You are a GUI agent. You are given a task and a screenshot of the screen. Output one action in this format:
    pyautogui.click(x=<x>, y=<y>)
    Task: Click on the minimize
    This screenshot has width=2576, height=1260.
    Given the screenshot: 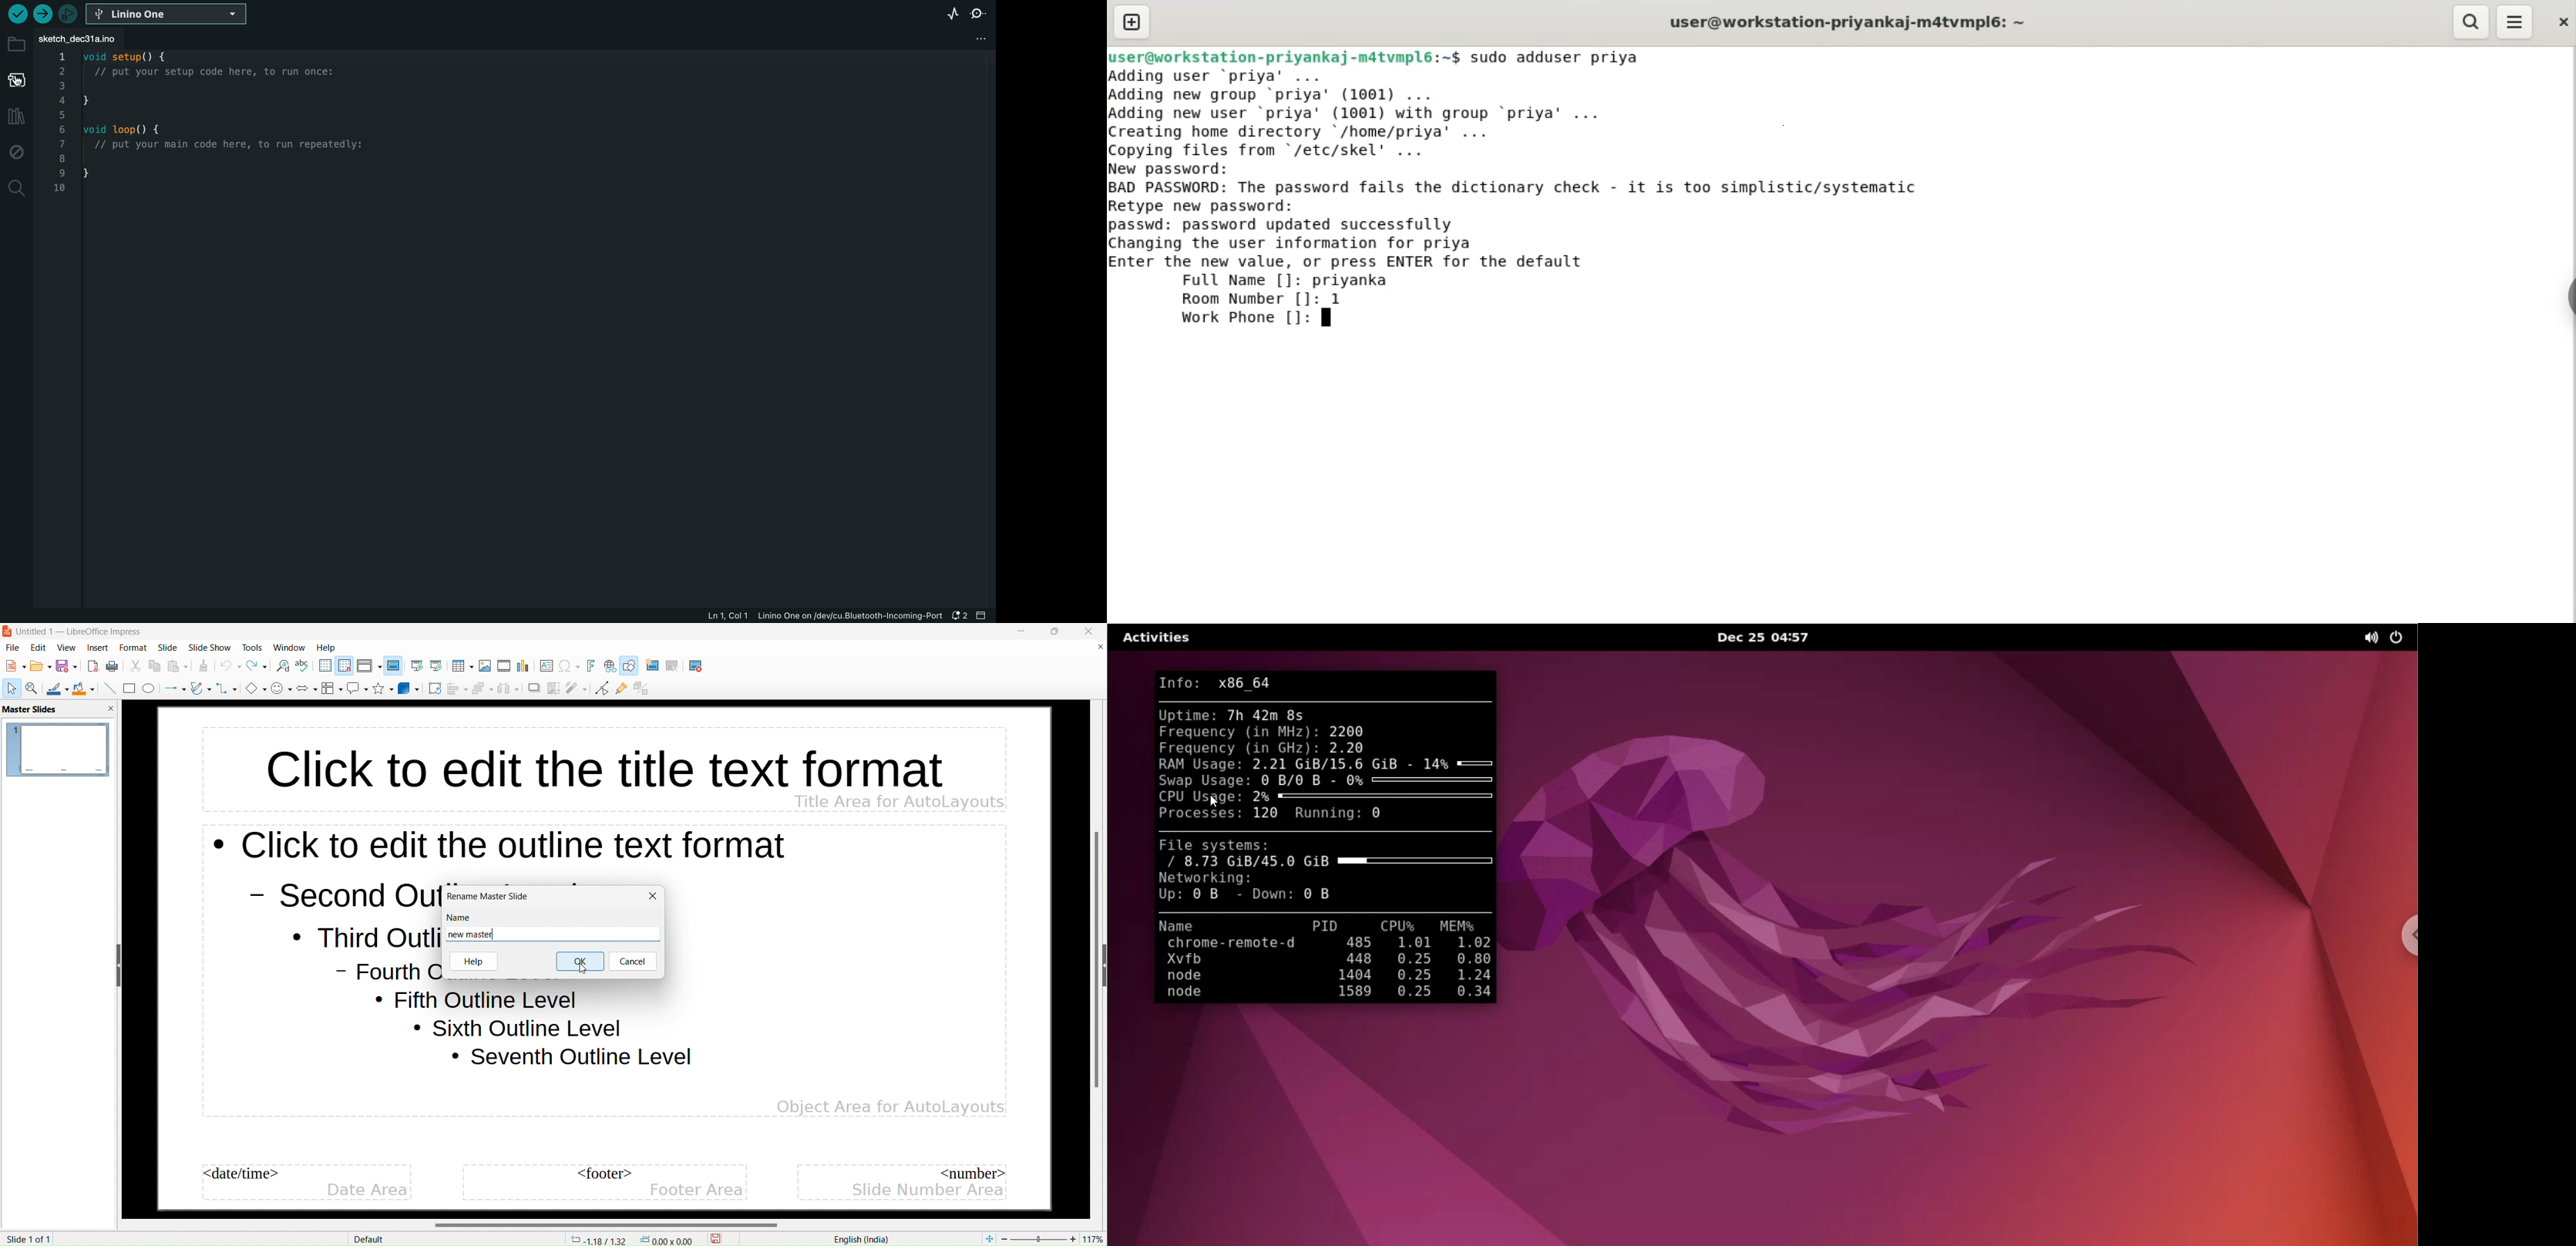 What is the action you would take?
    pyautogui.click(x=1022, y=631)
    